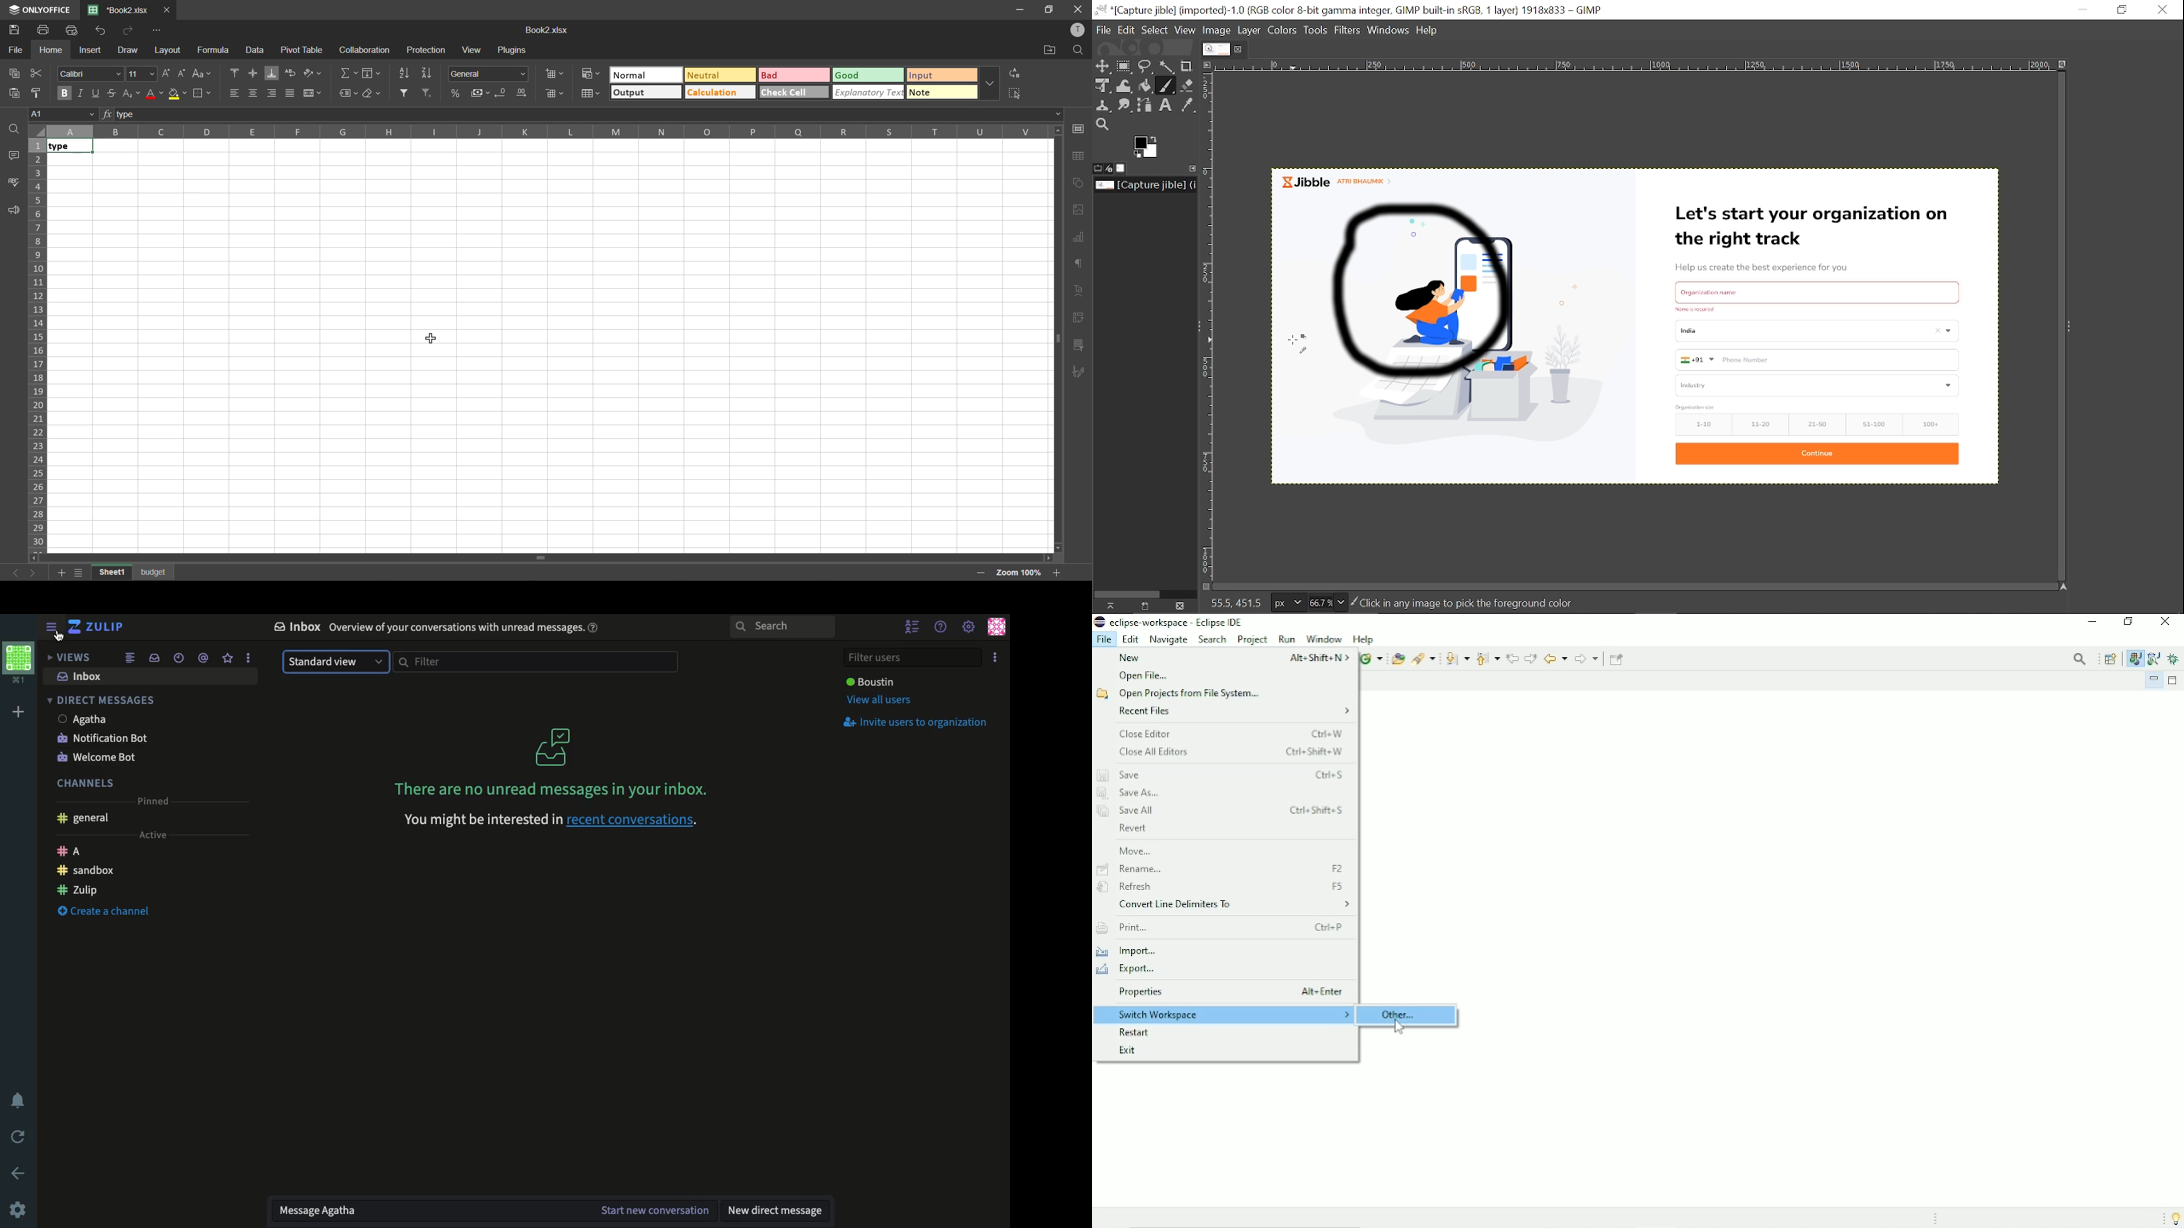 This screenshot has width=2184, height=1232. What do you see at coordinates (1531, 658) in the screenshot?
I see `Next edit location` at bounding box center [1531, 658].